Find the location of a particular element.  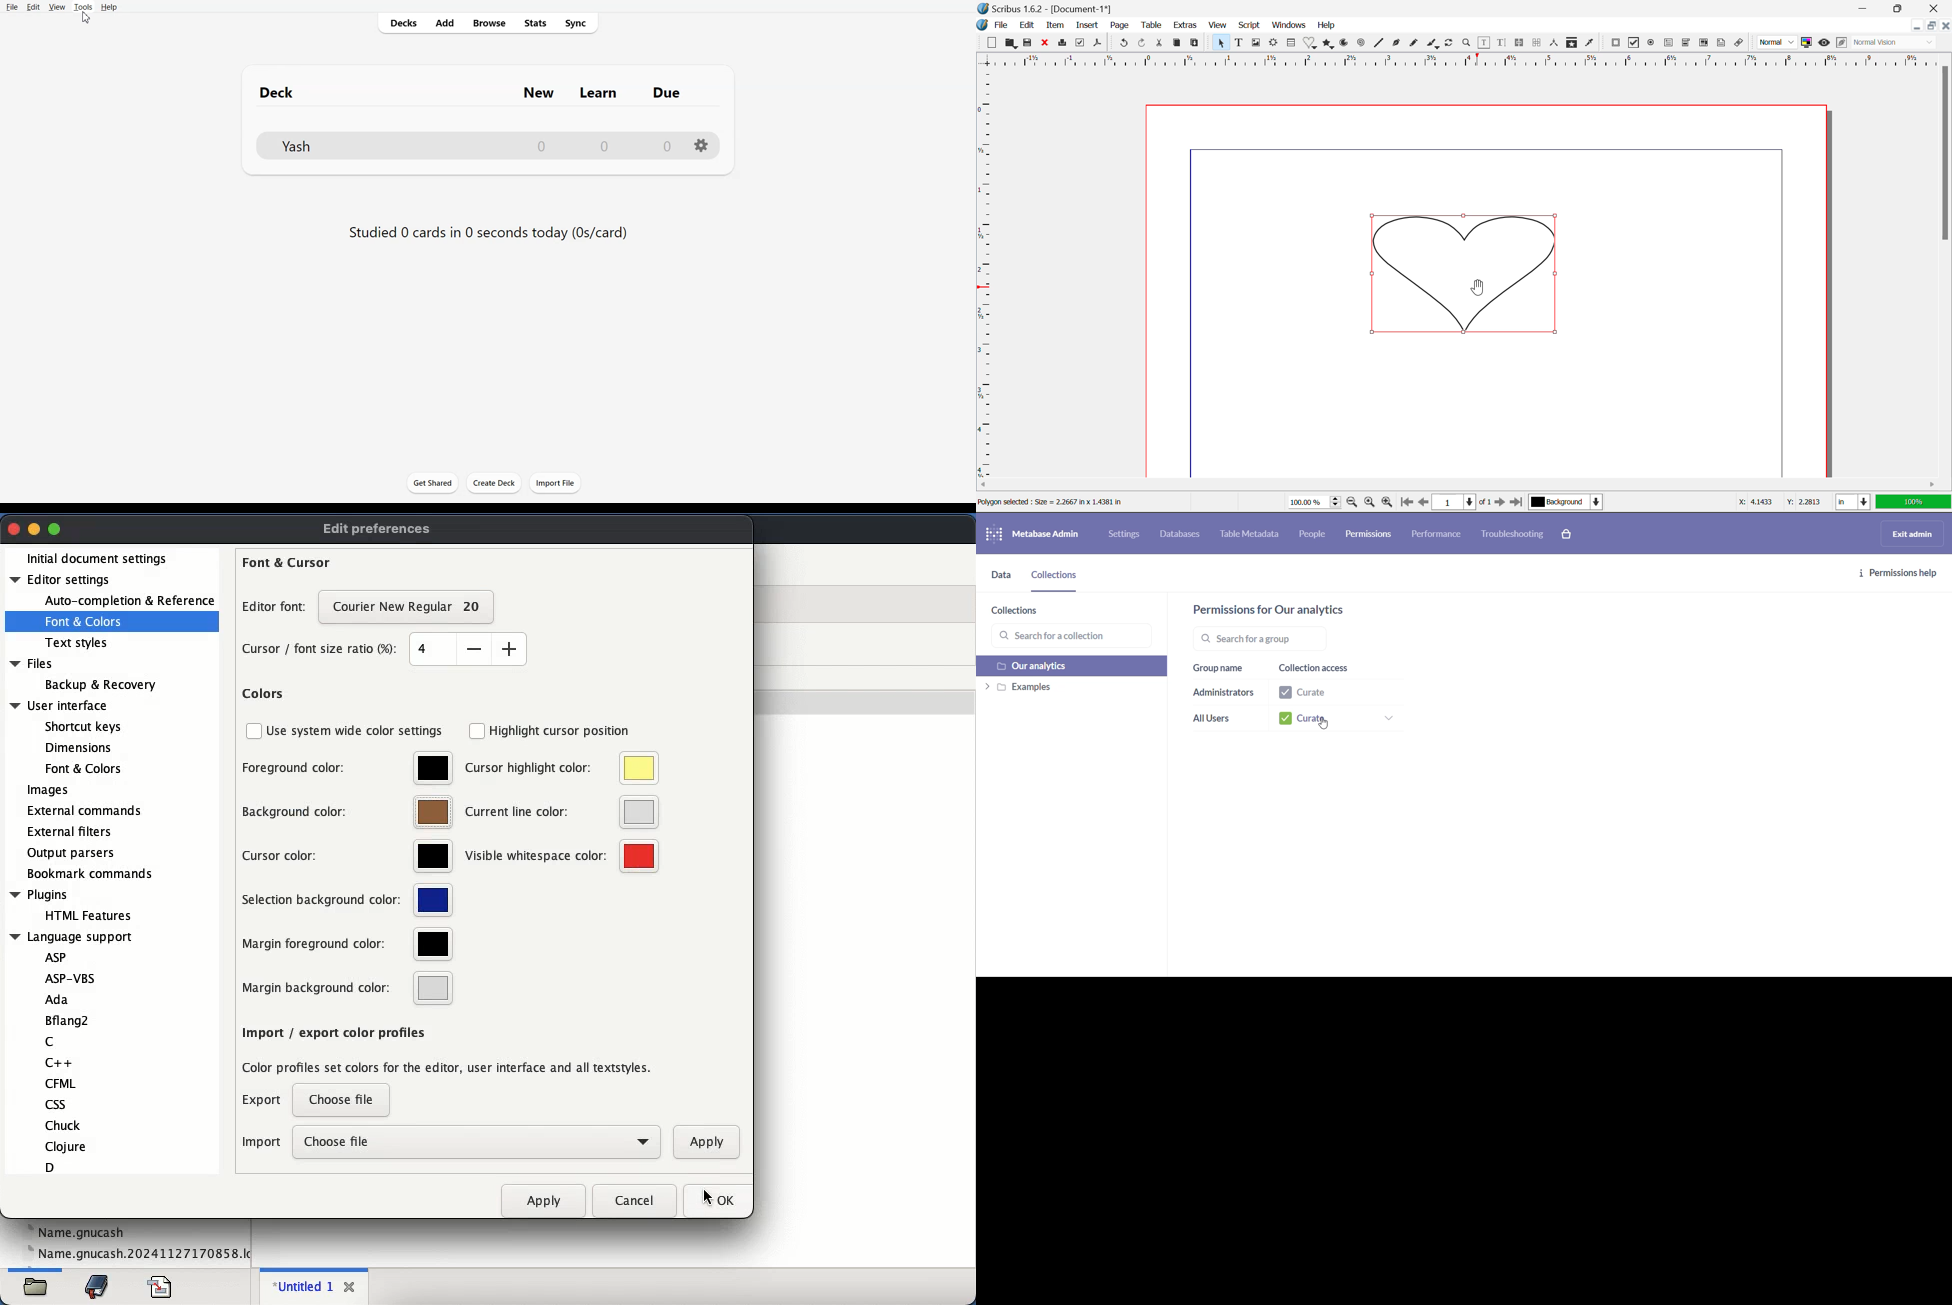

Cursor is located at coordinates (1478, 287).